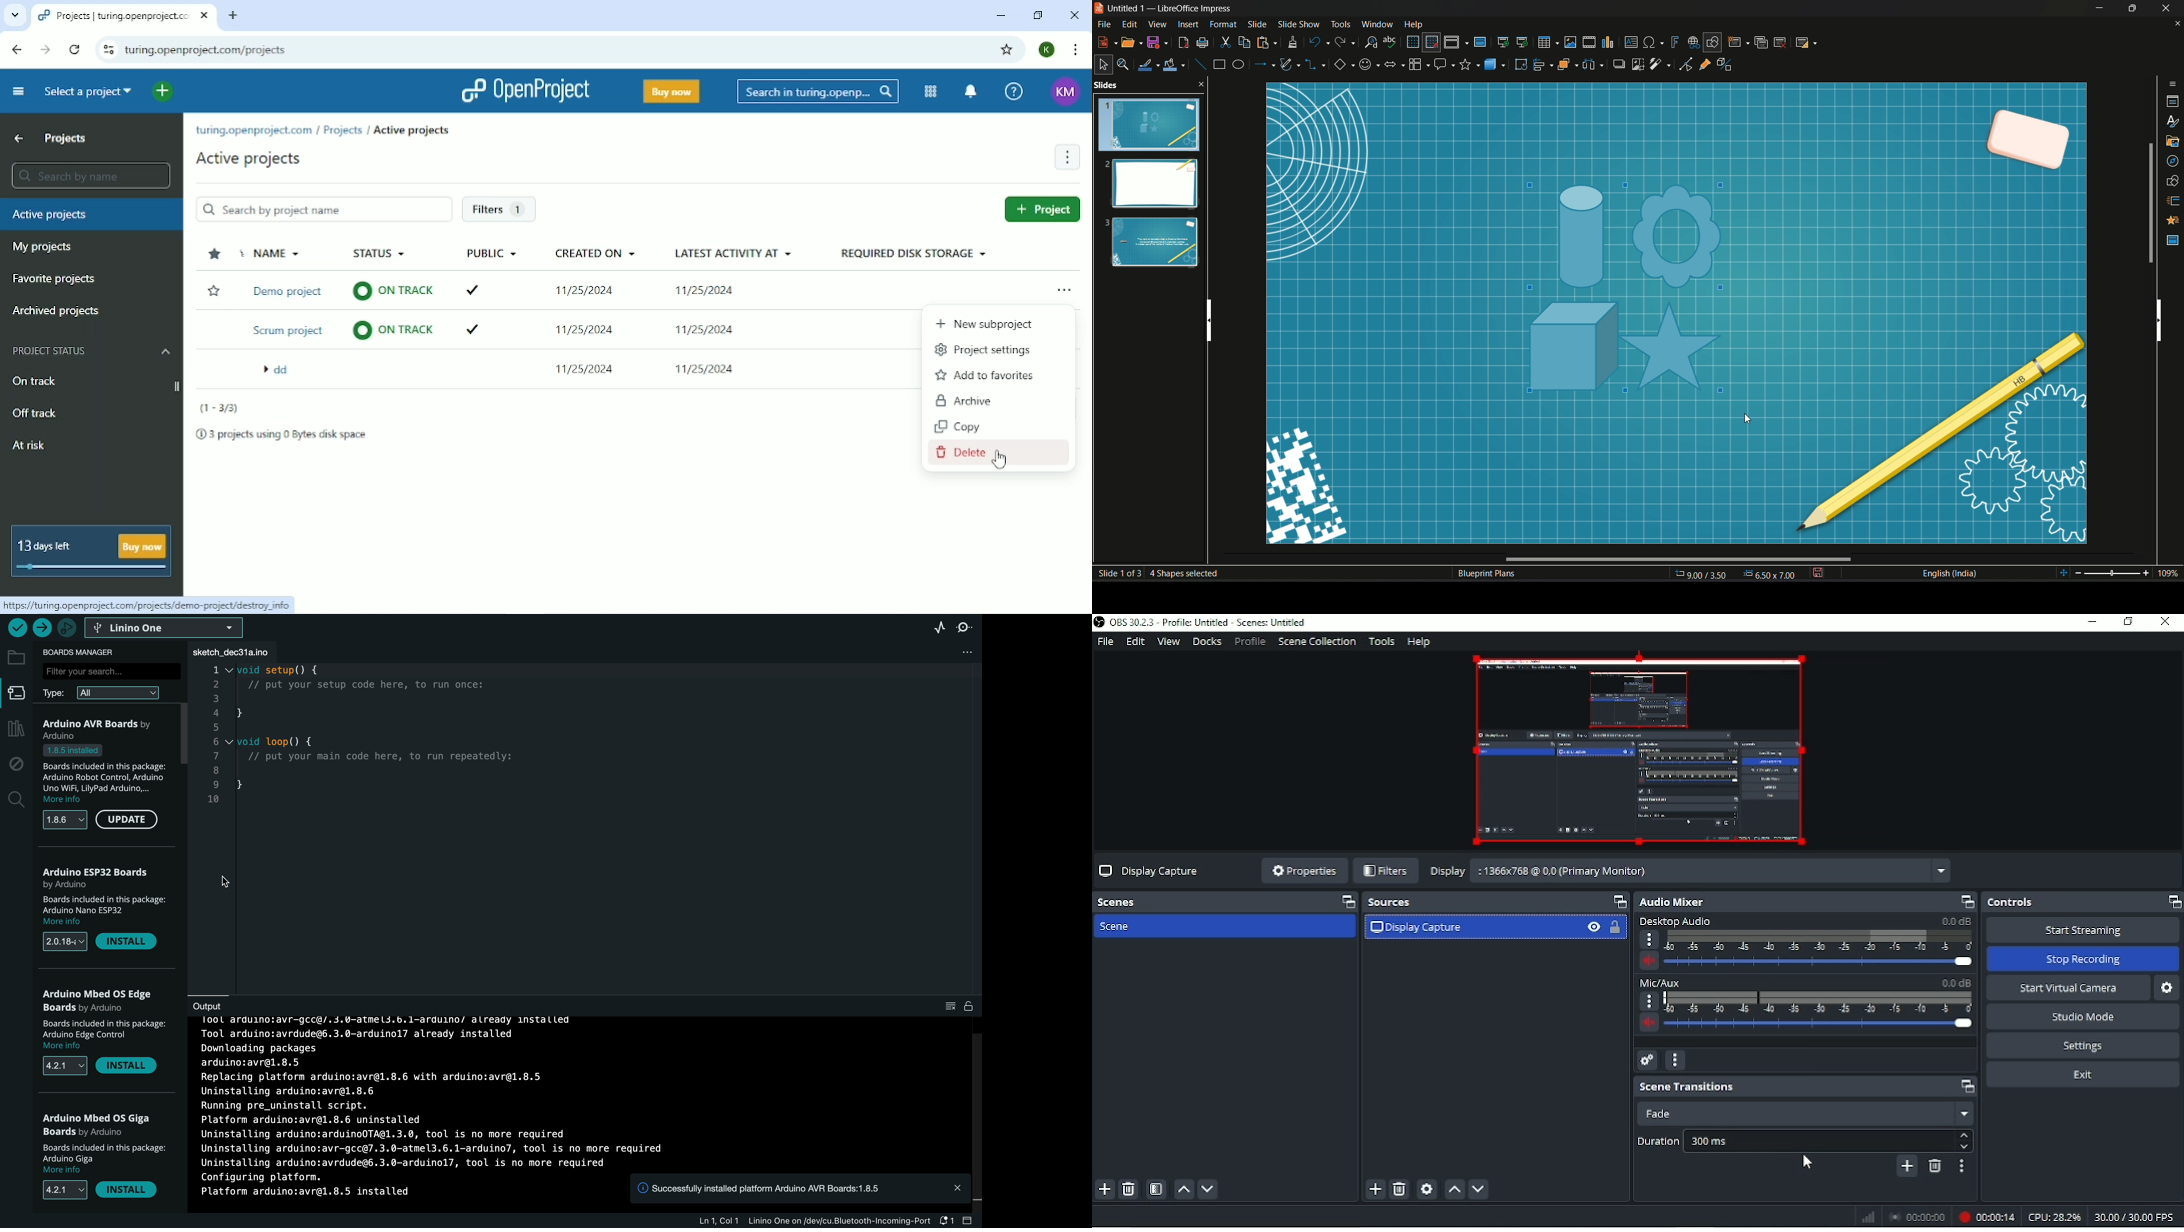 This screenshot has width=2184, height=1232. I want to click on view, so click(1597, 926).